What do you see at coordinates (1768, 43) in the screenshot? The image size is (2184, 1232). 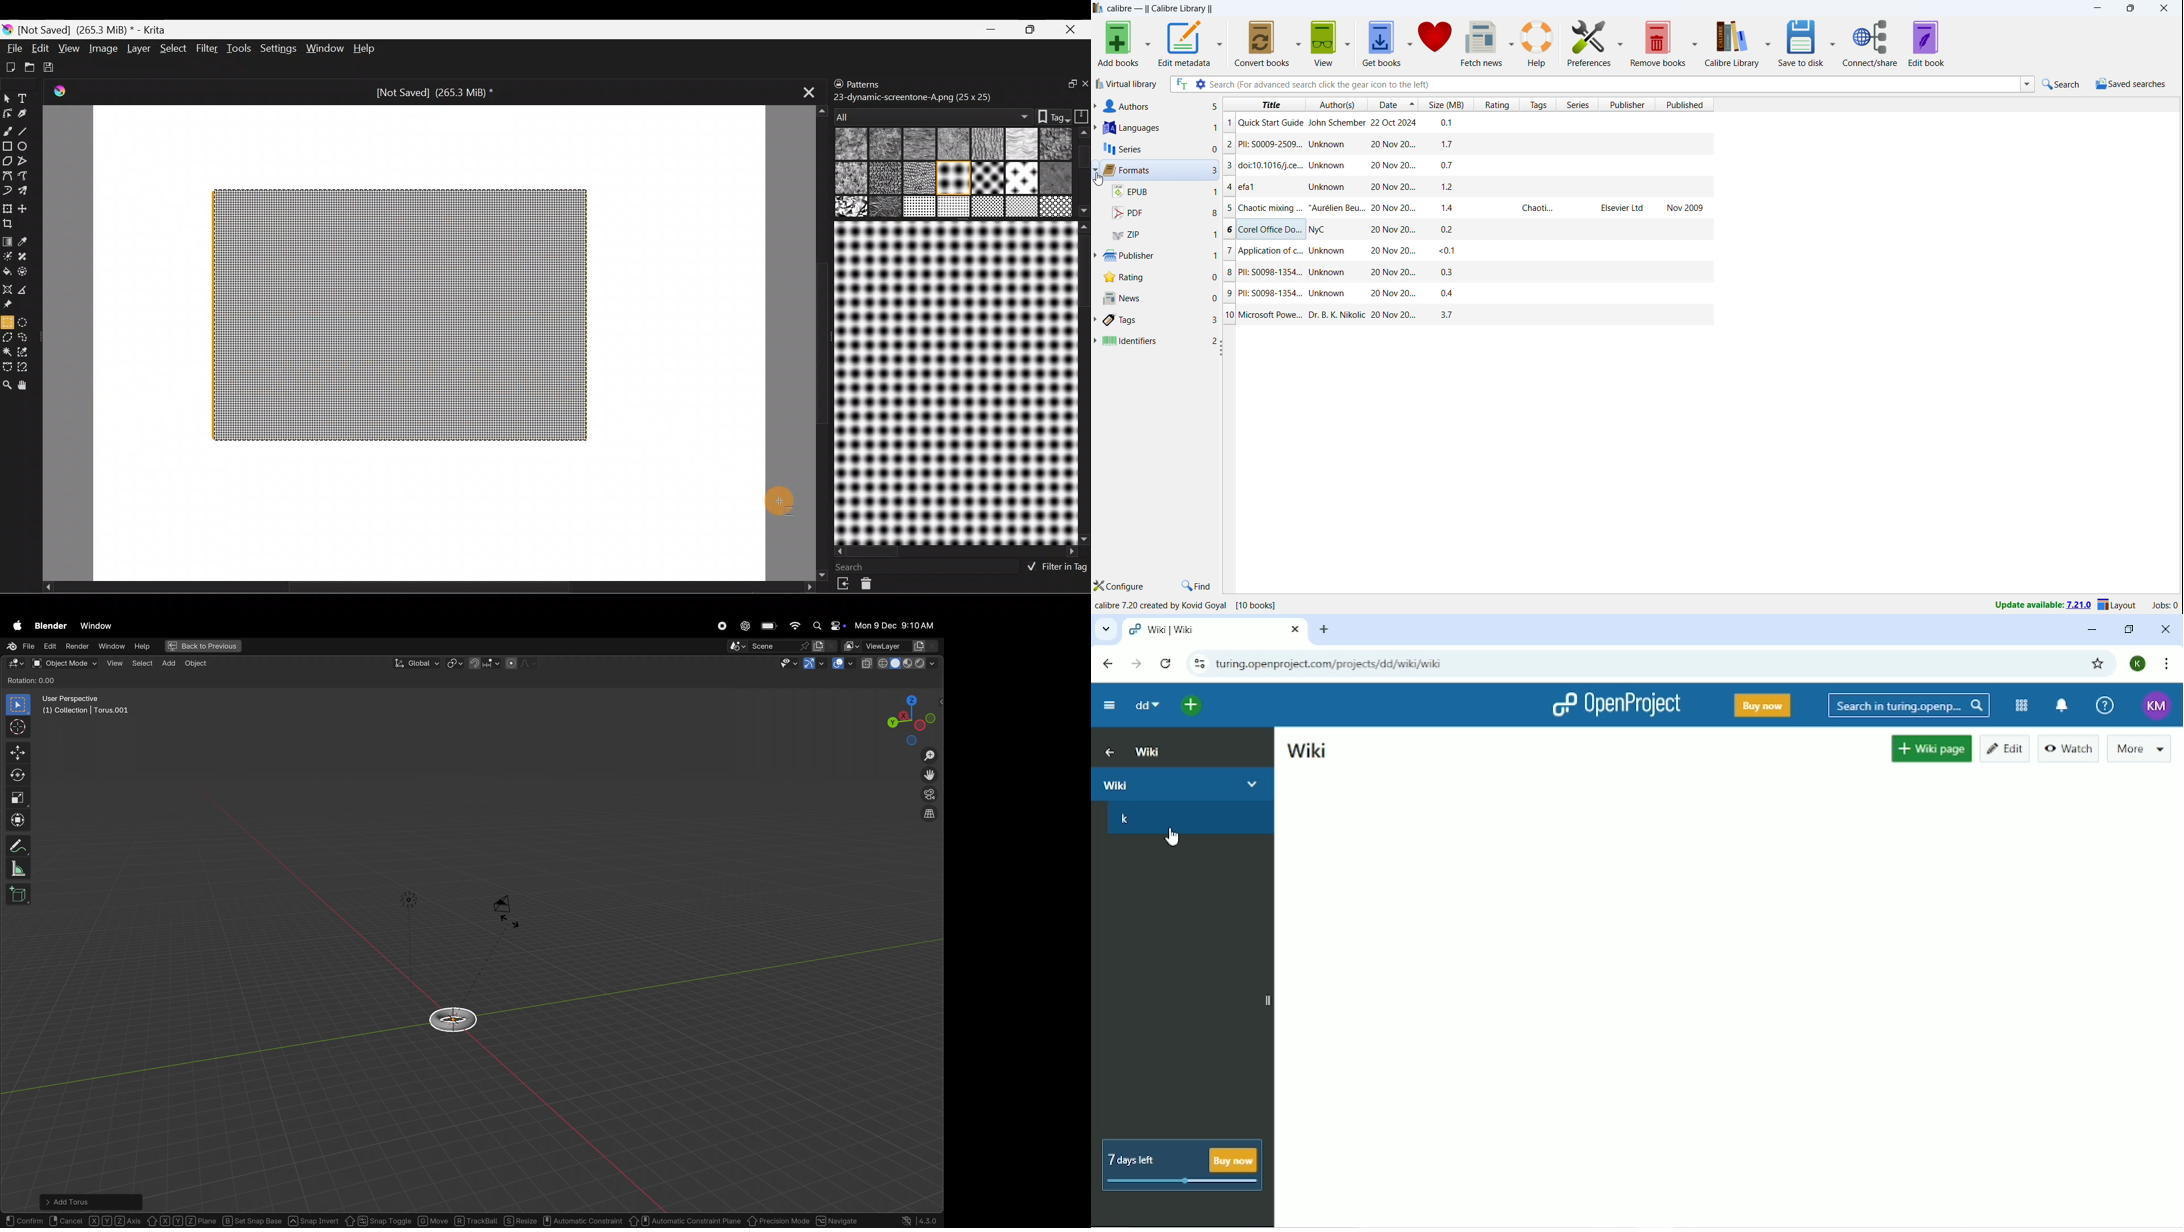 I see `calibre library options` at bounding box center [1768, 43].